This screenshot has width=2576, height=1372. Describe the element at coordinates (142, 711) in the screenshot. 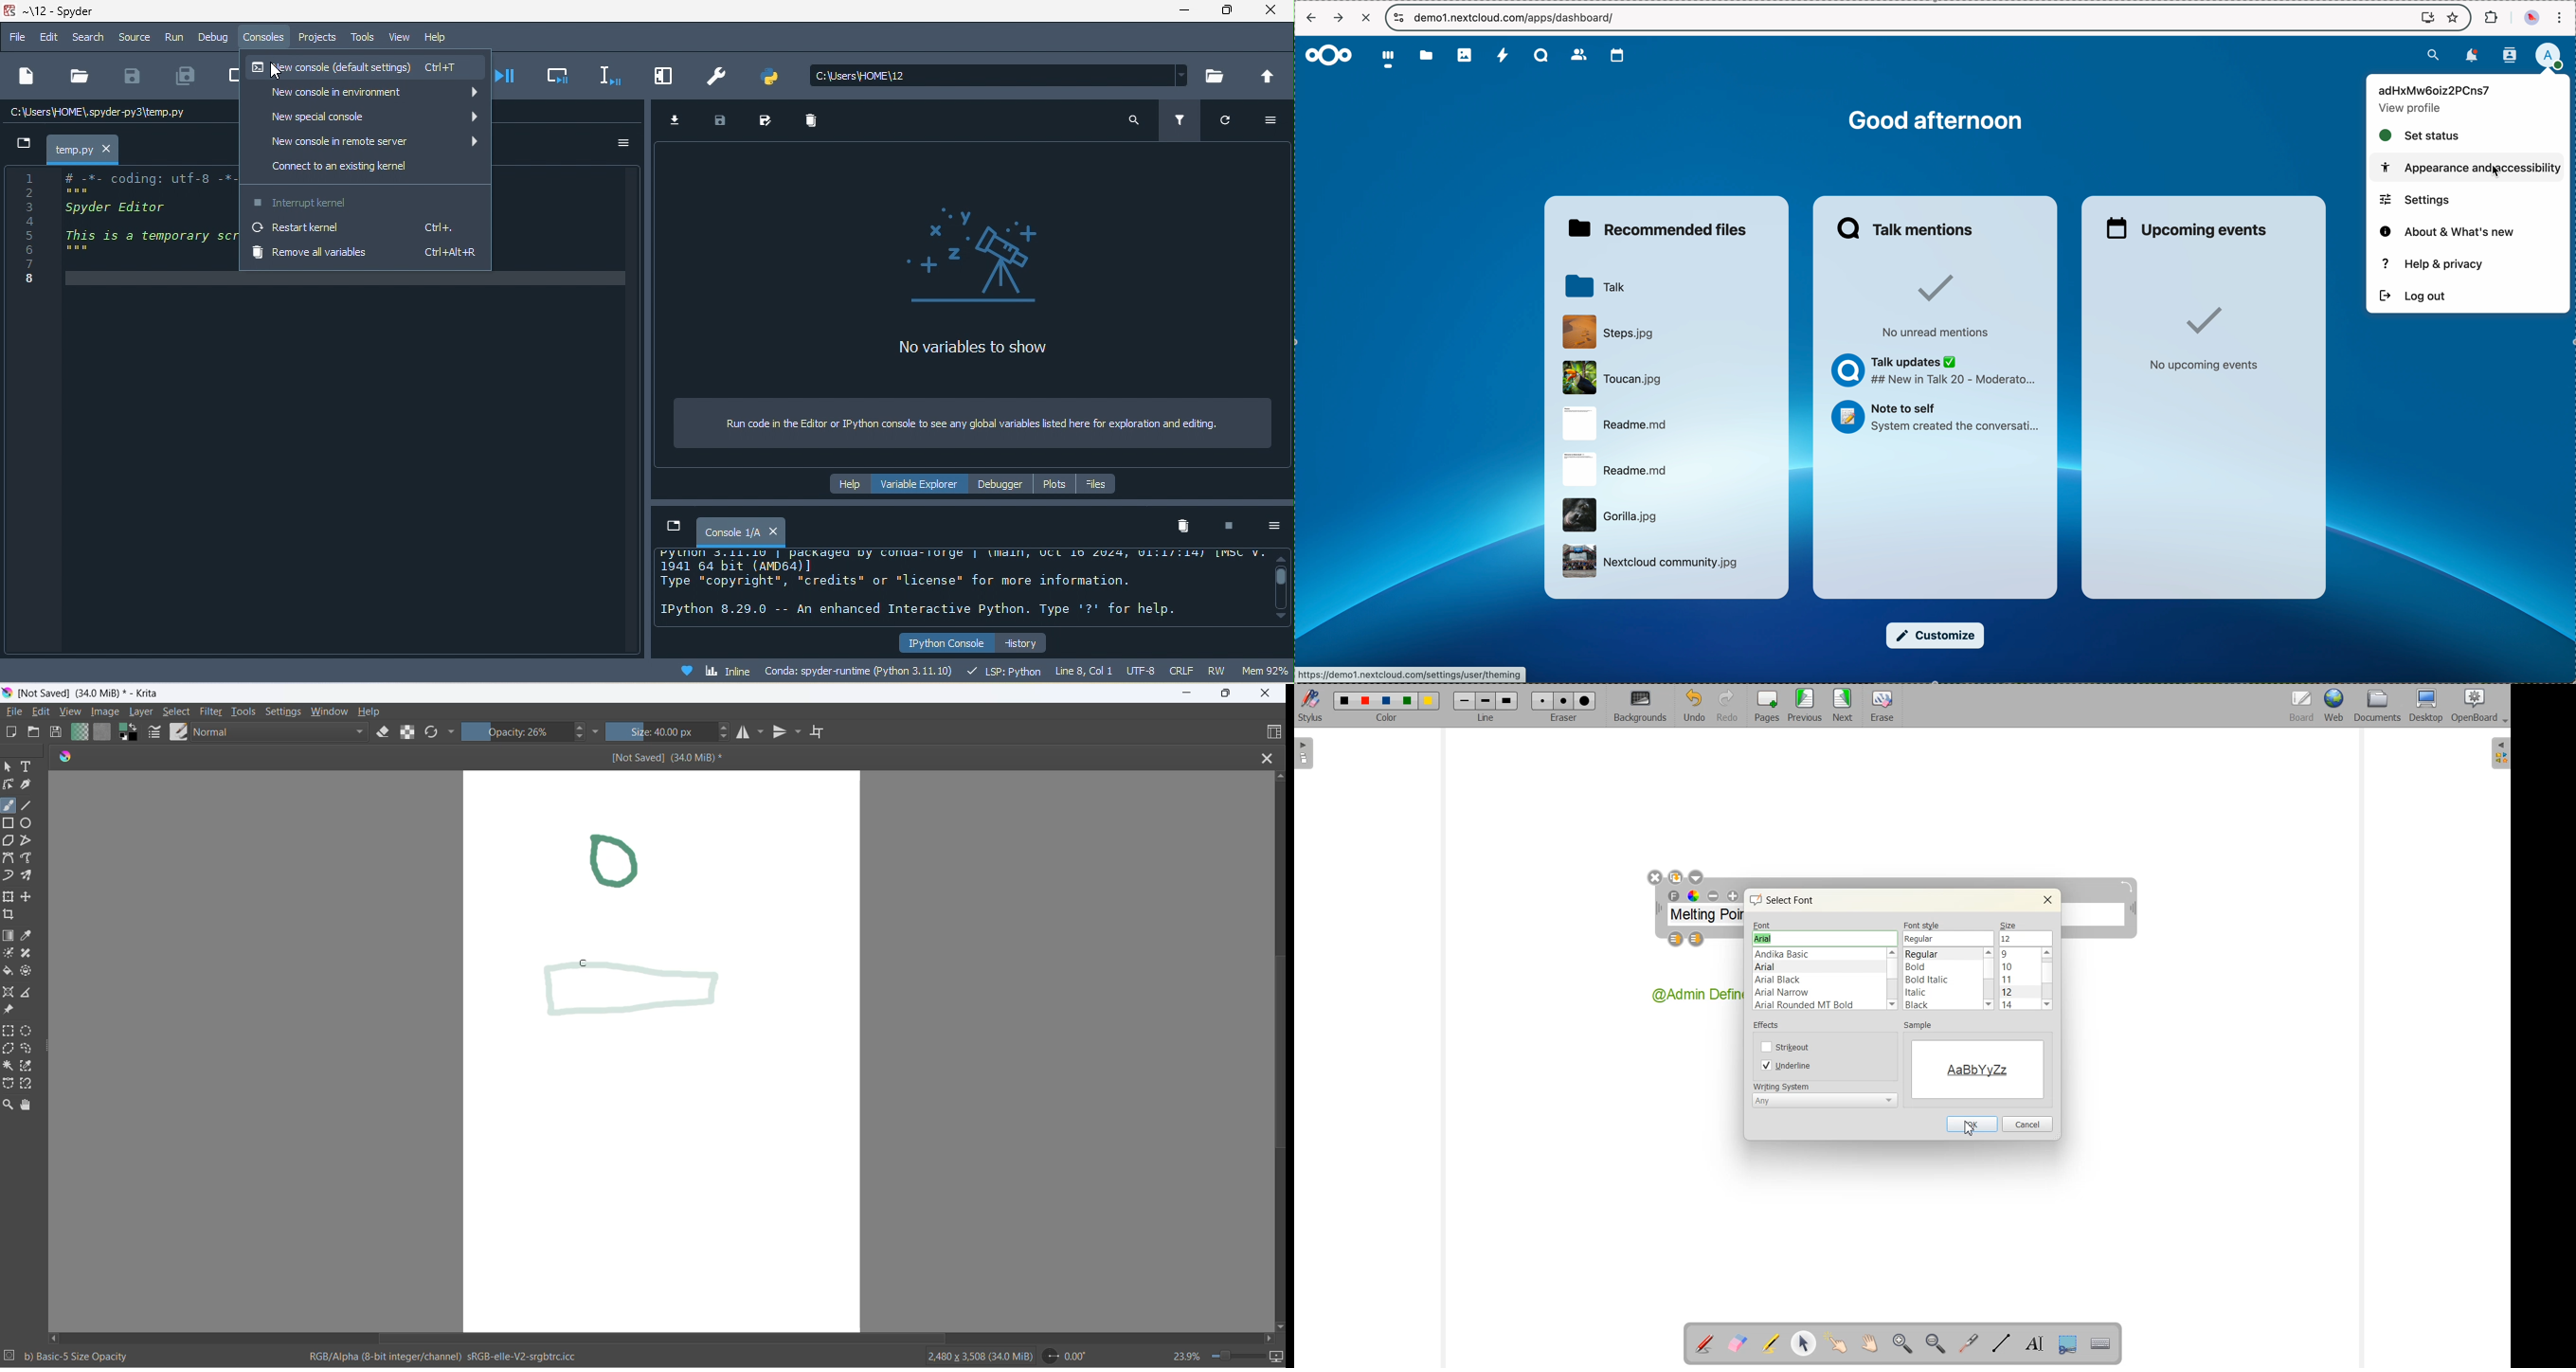

I see `layer` at that location.